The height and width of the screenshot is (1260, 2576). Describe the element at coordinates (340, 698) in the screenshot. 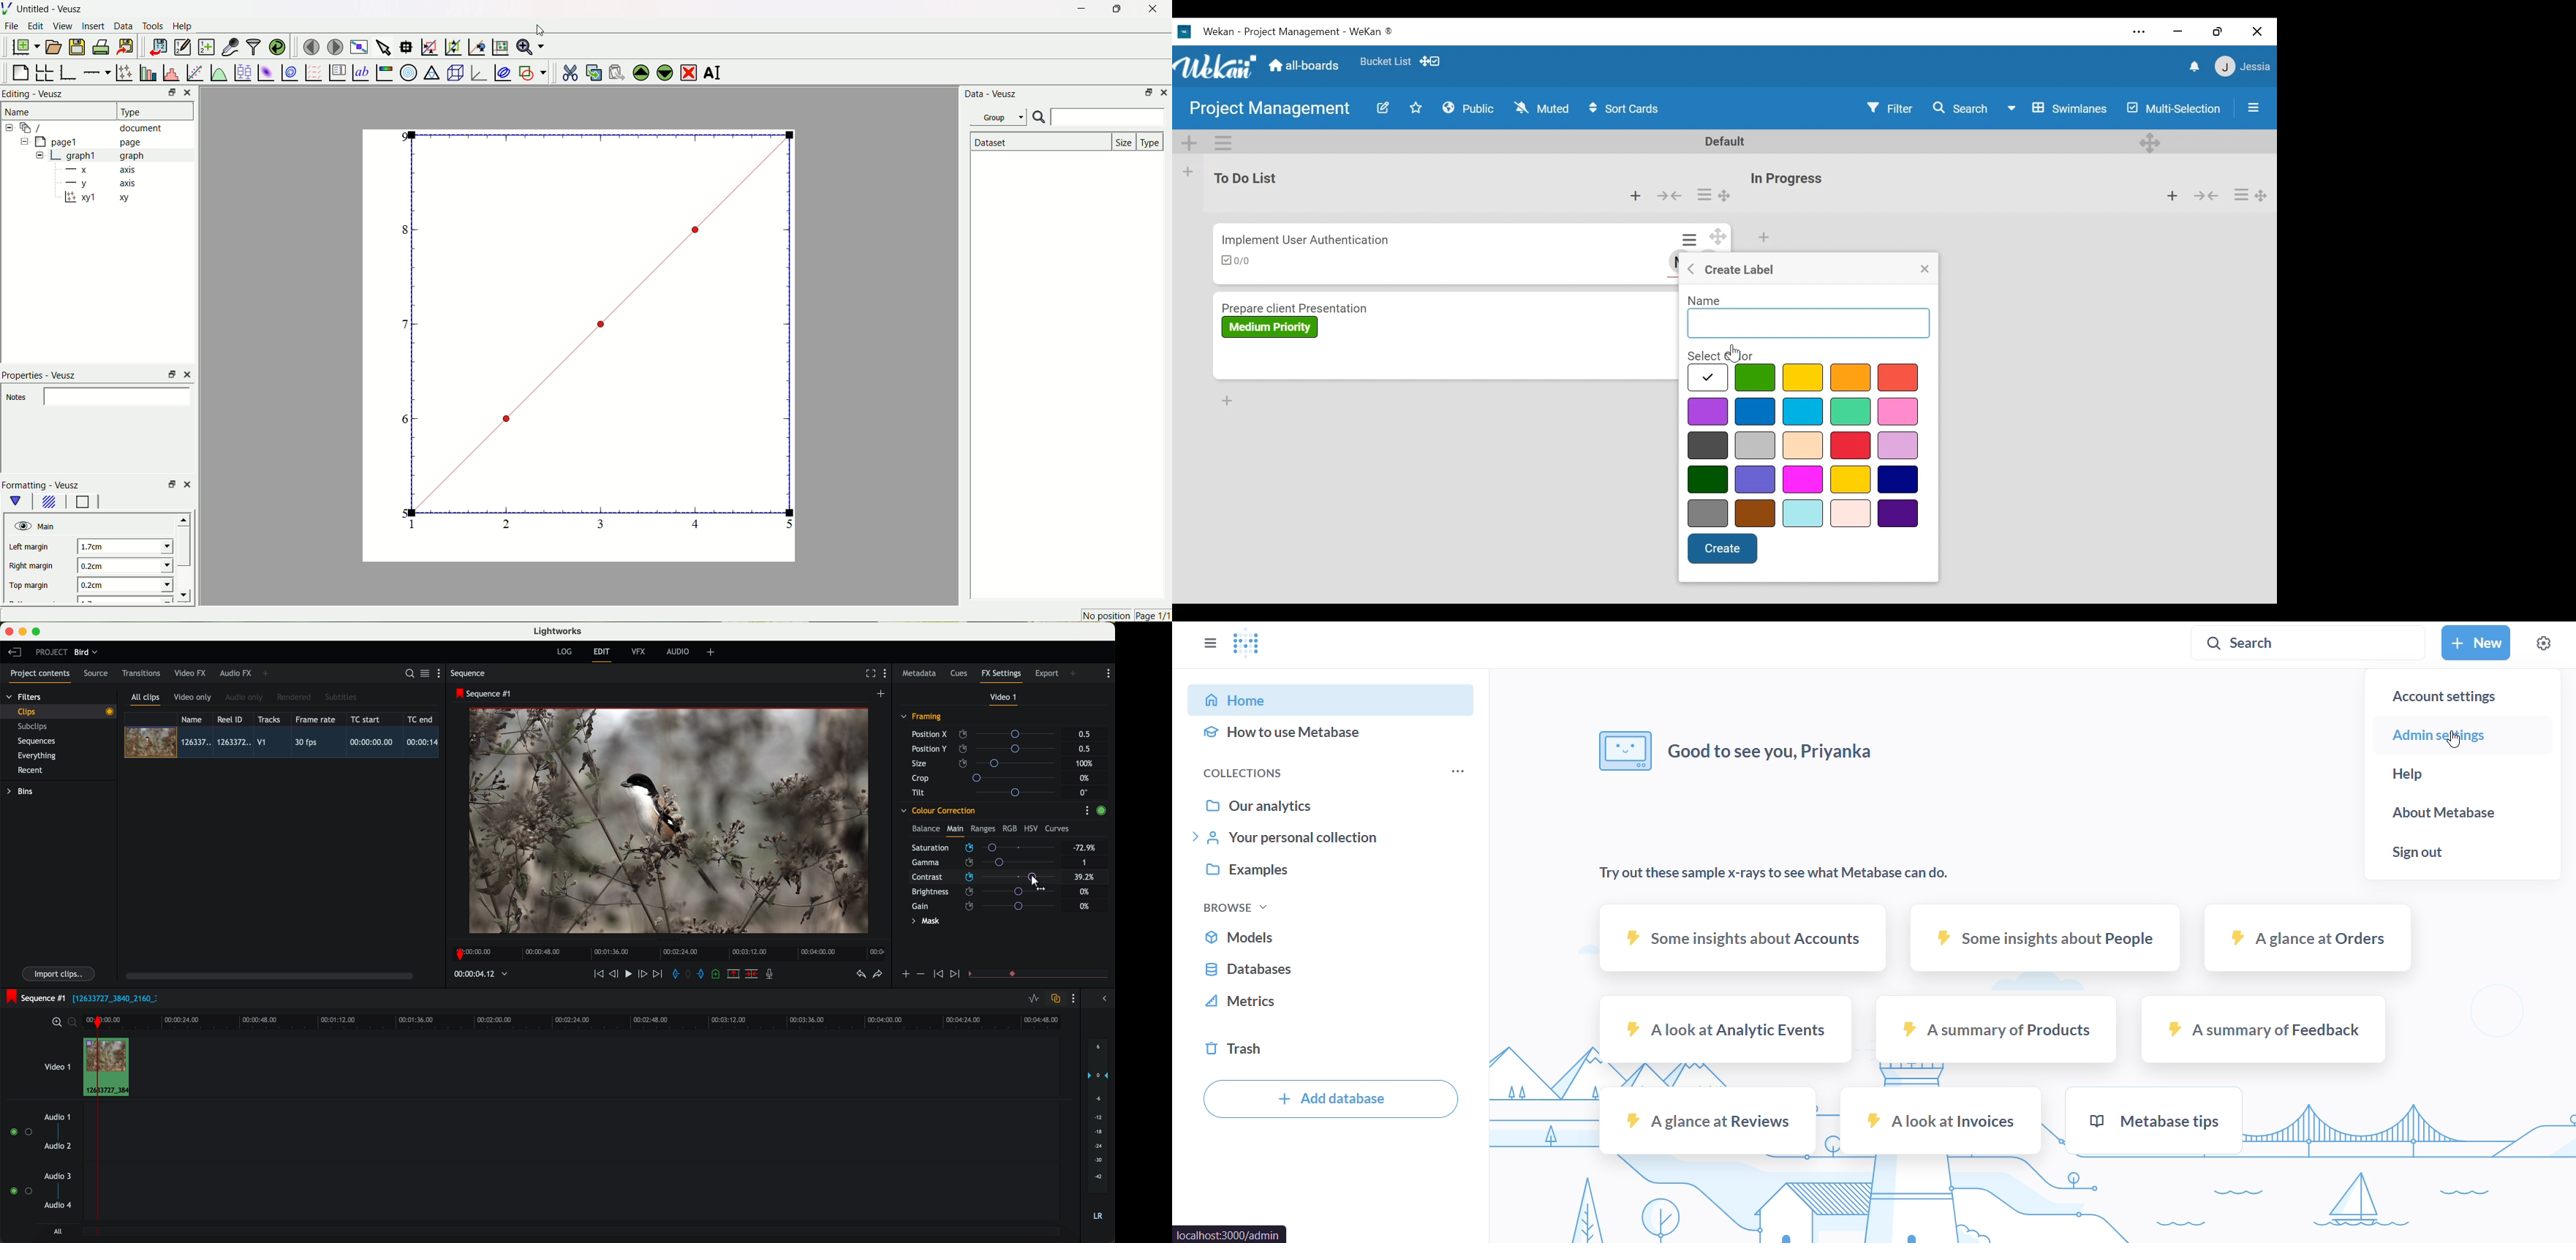

I see `subtitles` at that location.